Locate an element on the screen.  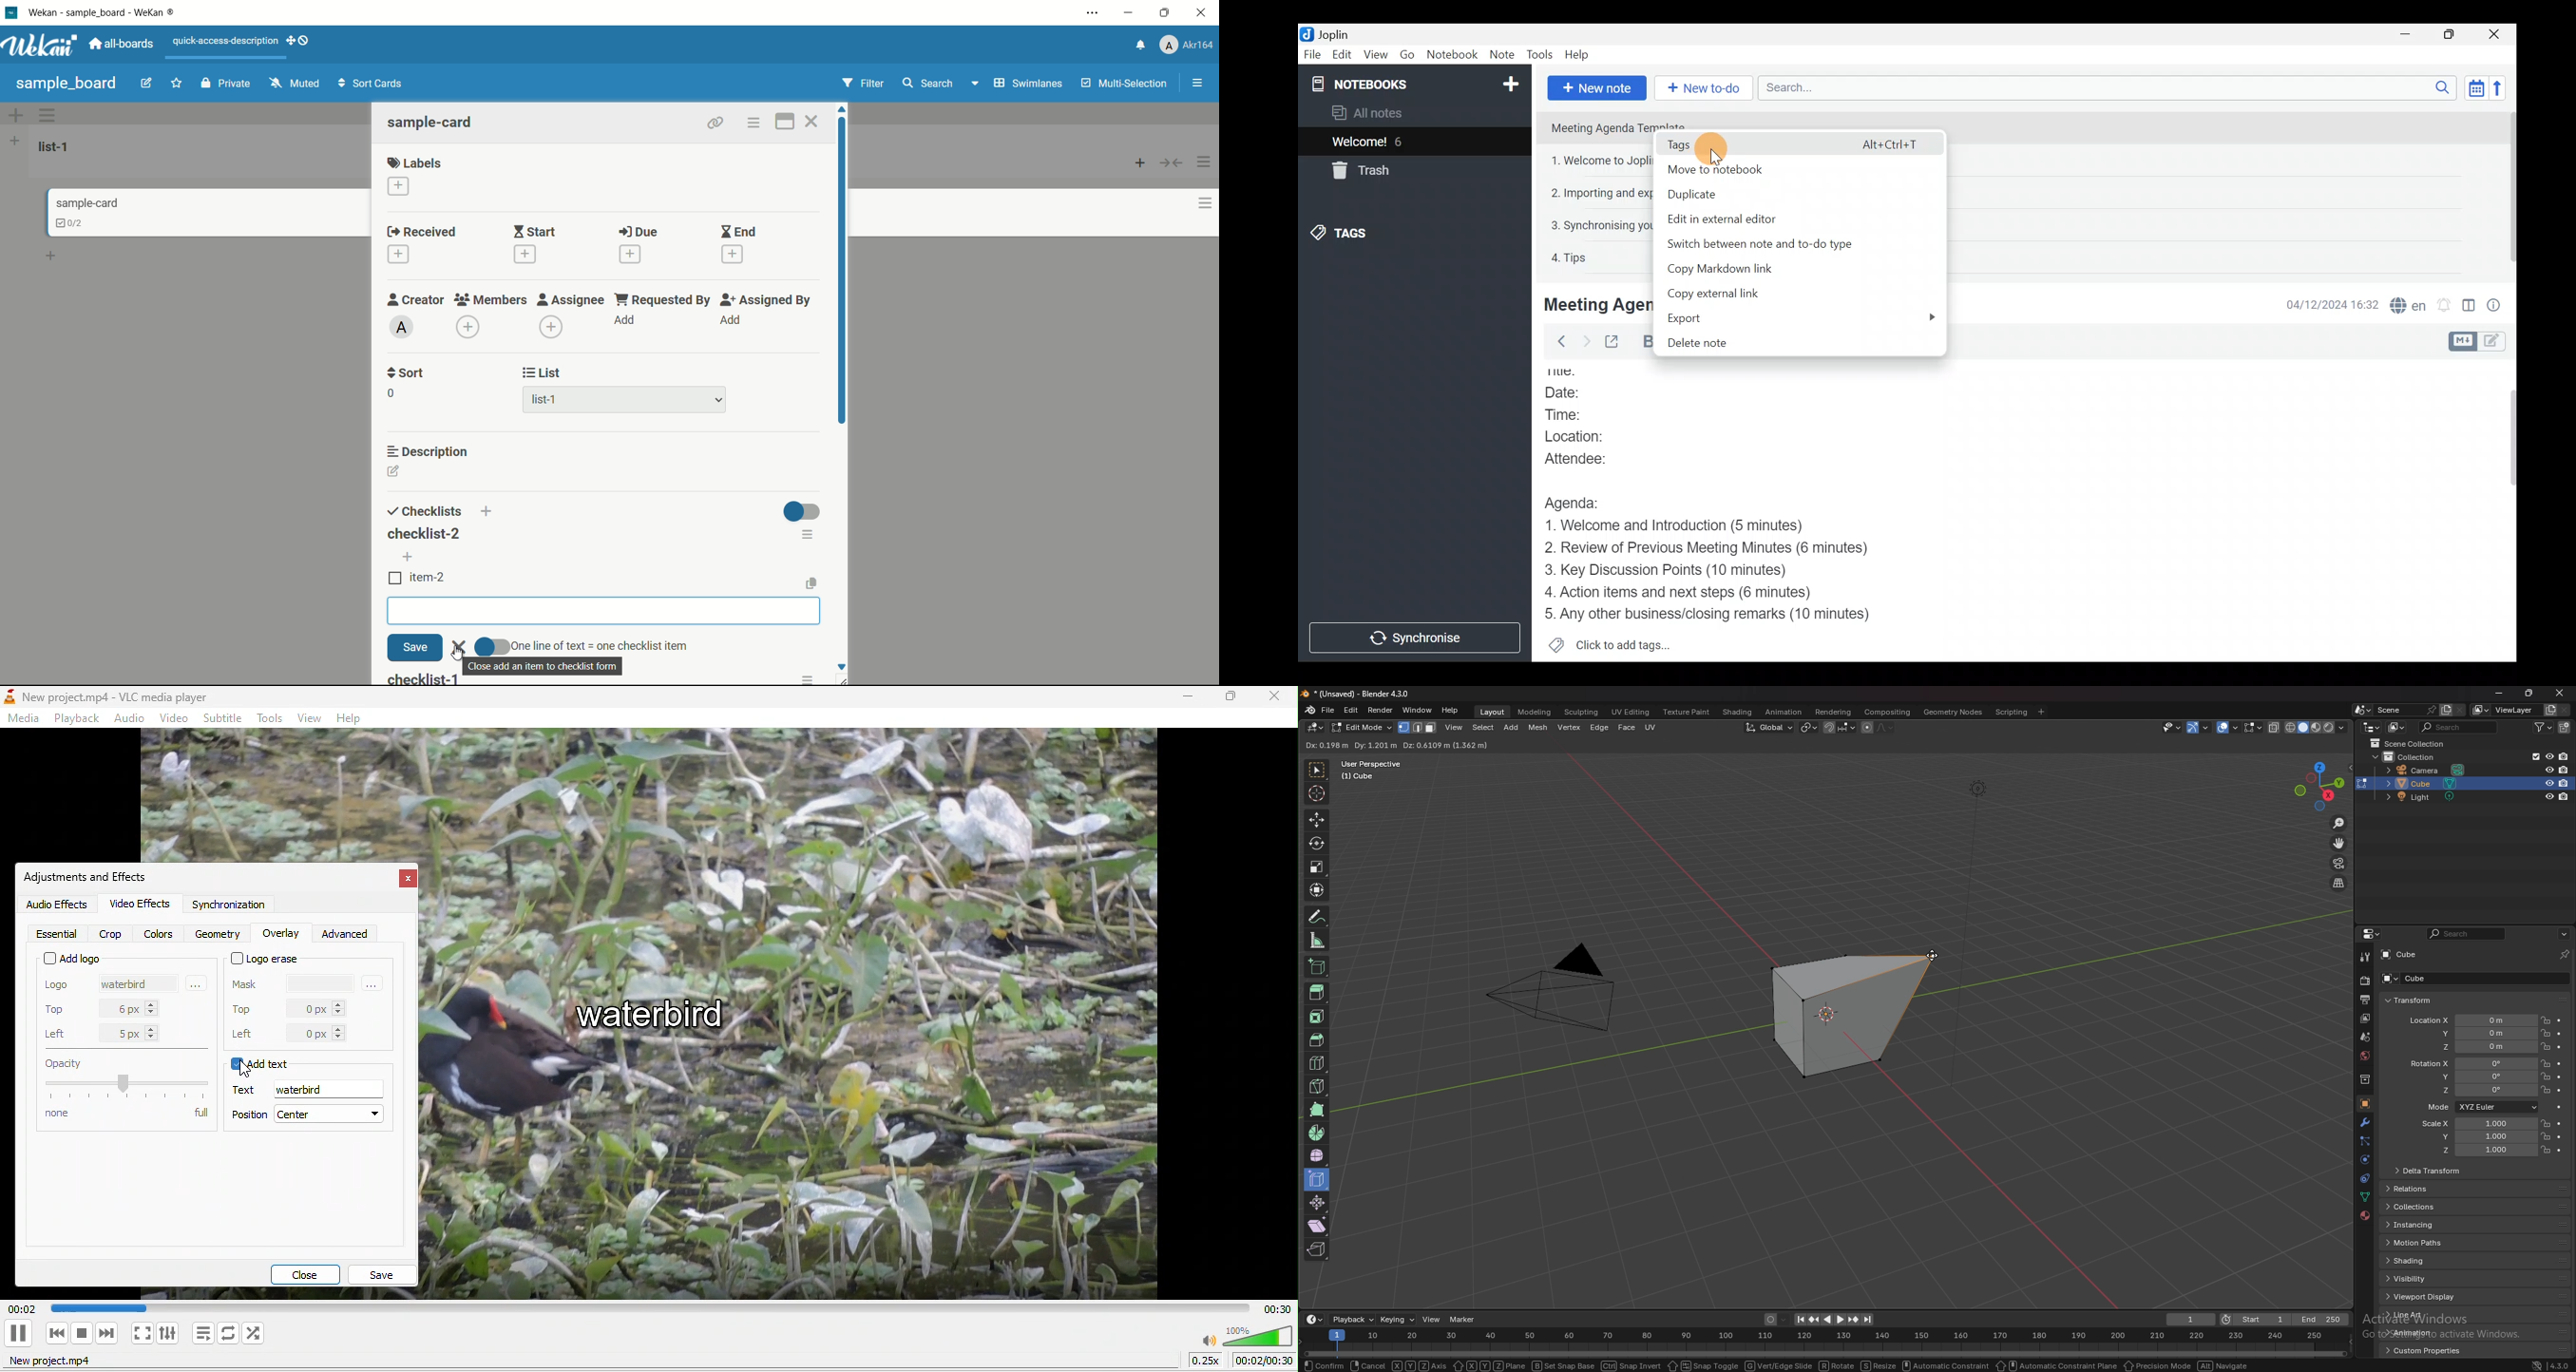
2. Importing and exporting notes is located at coordinates (1602, 194).